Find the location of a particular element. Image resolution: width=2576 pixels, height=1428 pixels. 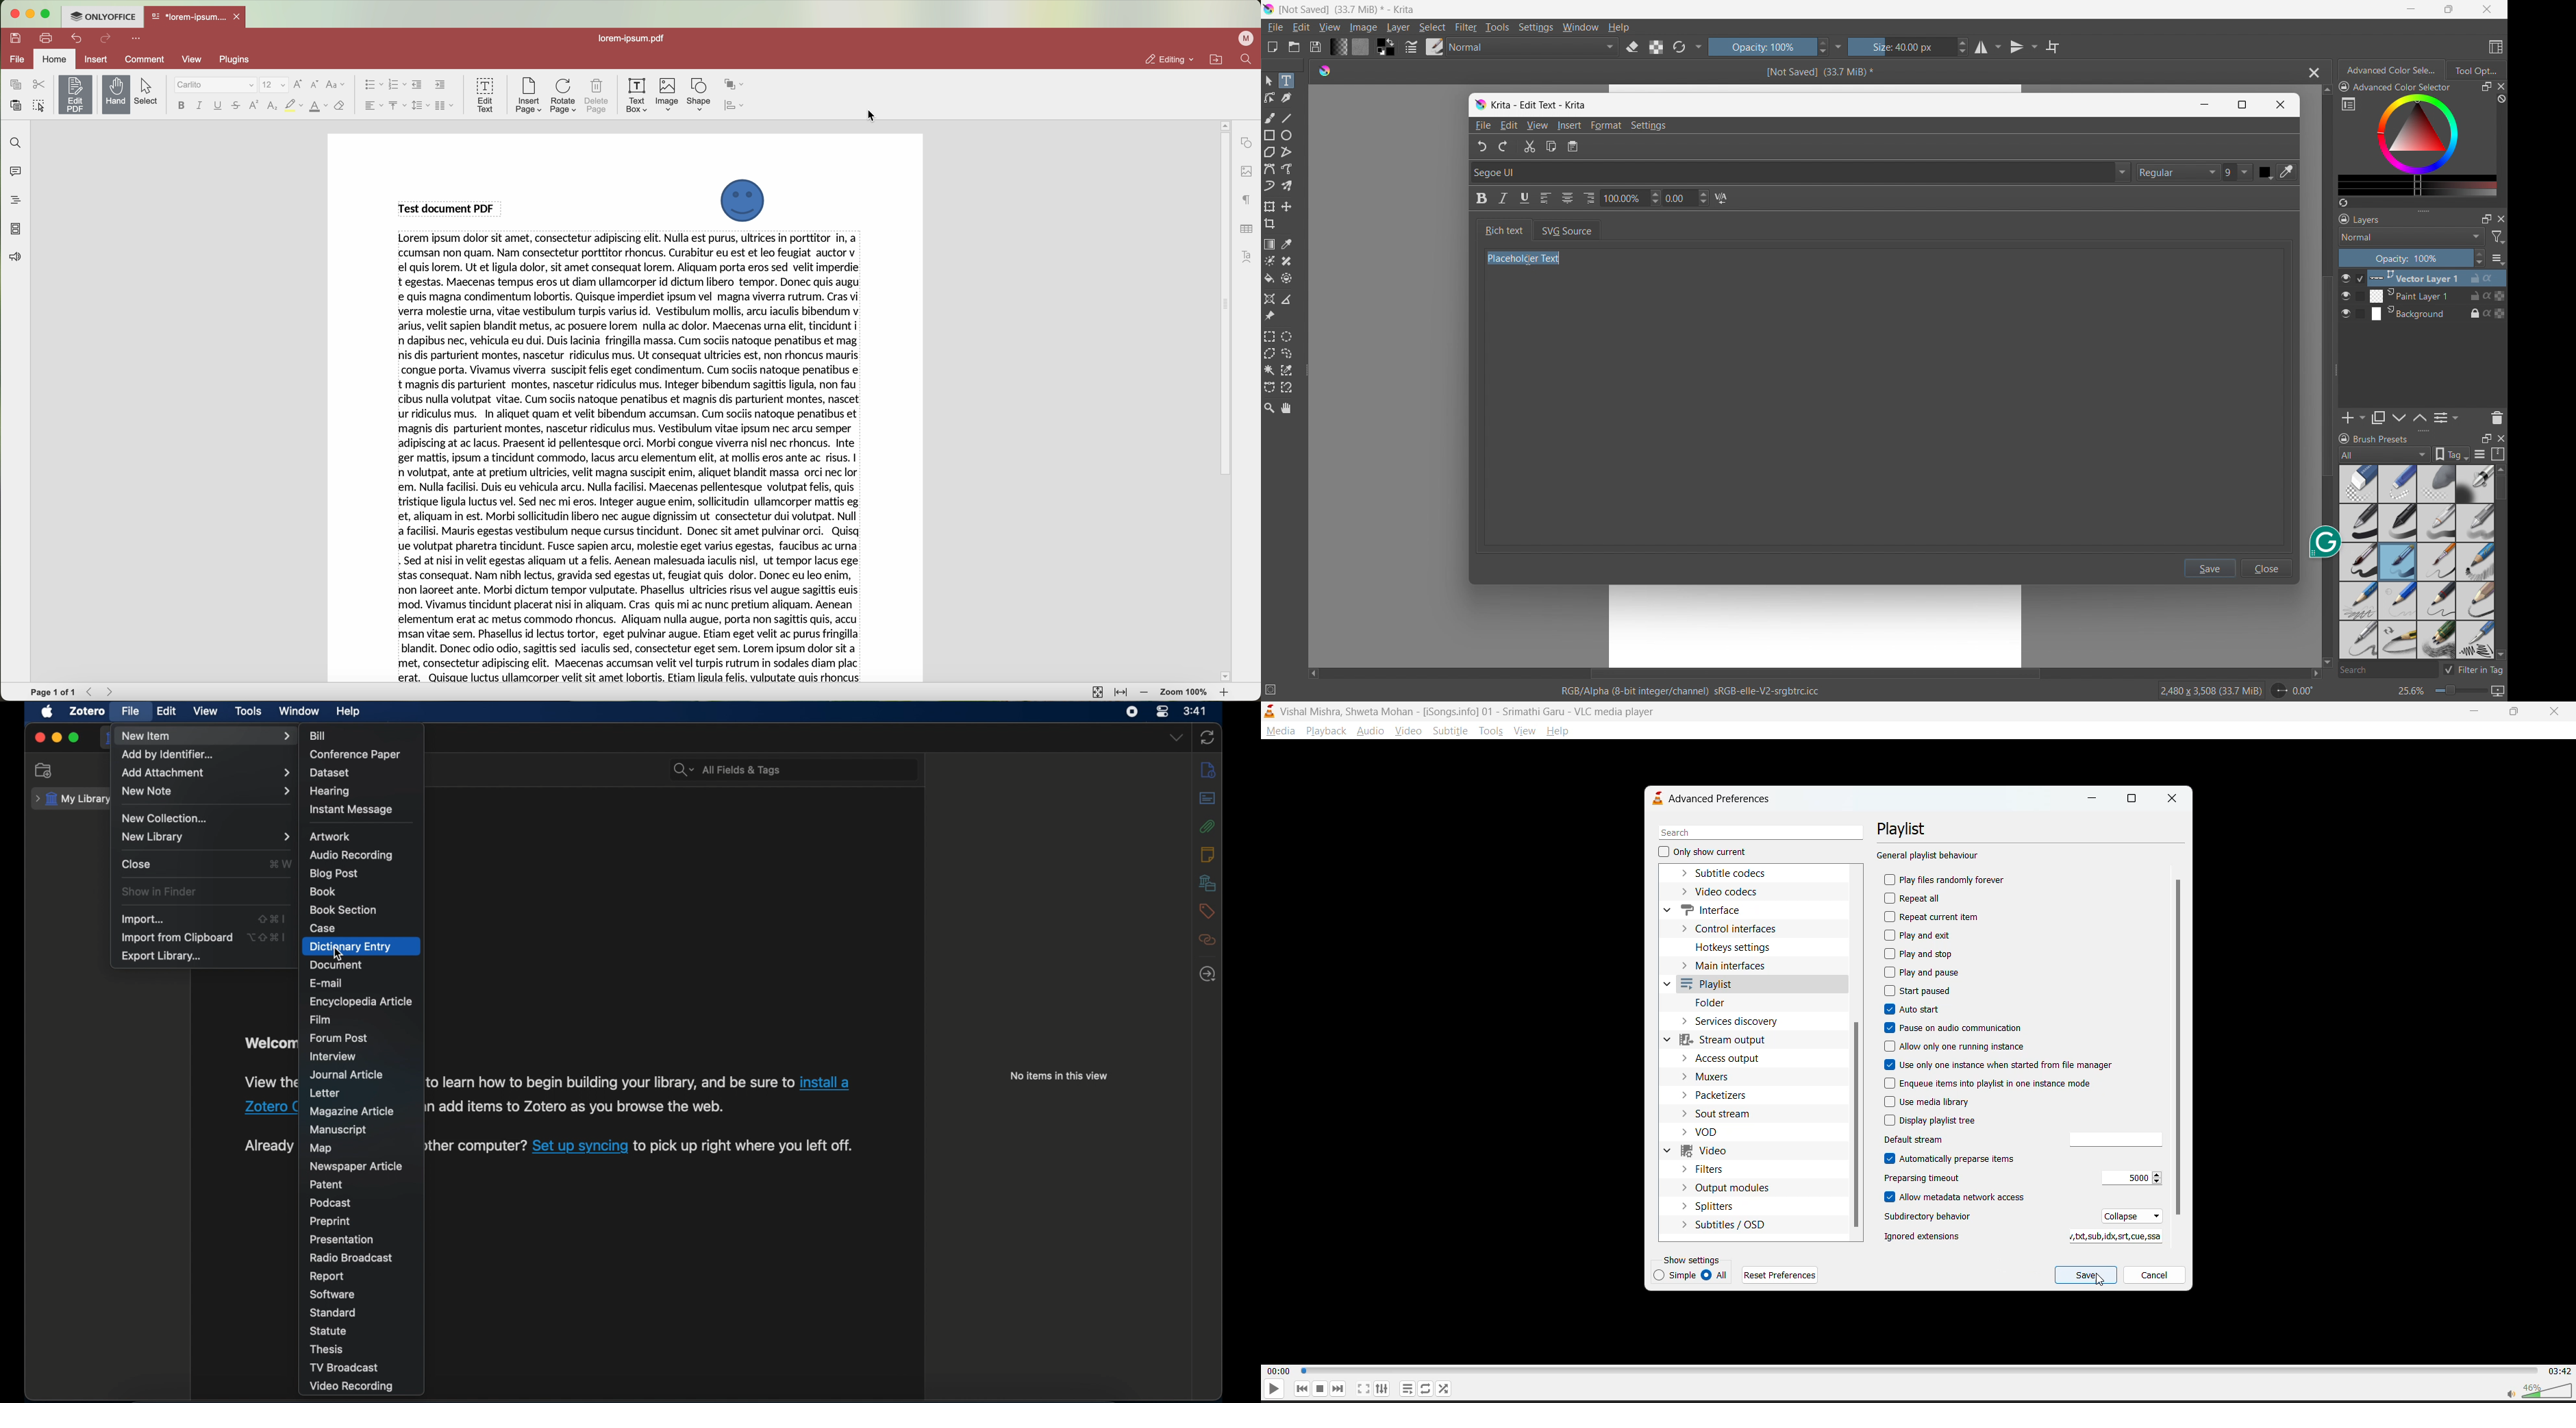

add attachment is located at coordinates (207, 774).